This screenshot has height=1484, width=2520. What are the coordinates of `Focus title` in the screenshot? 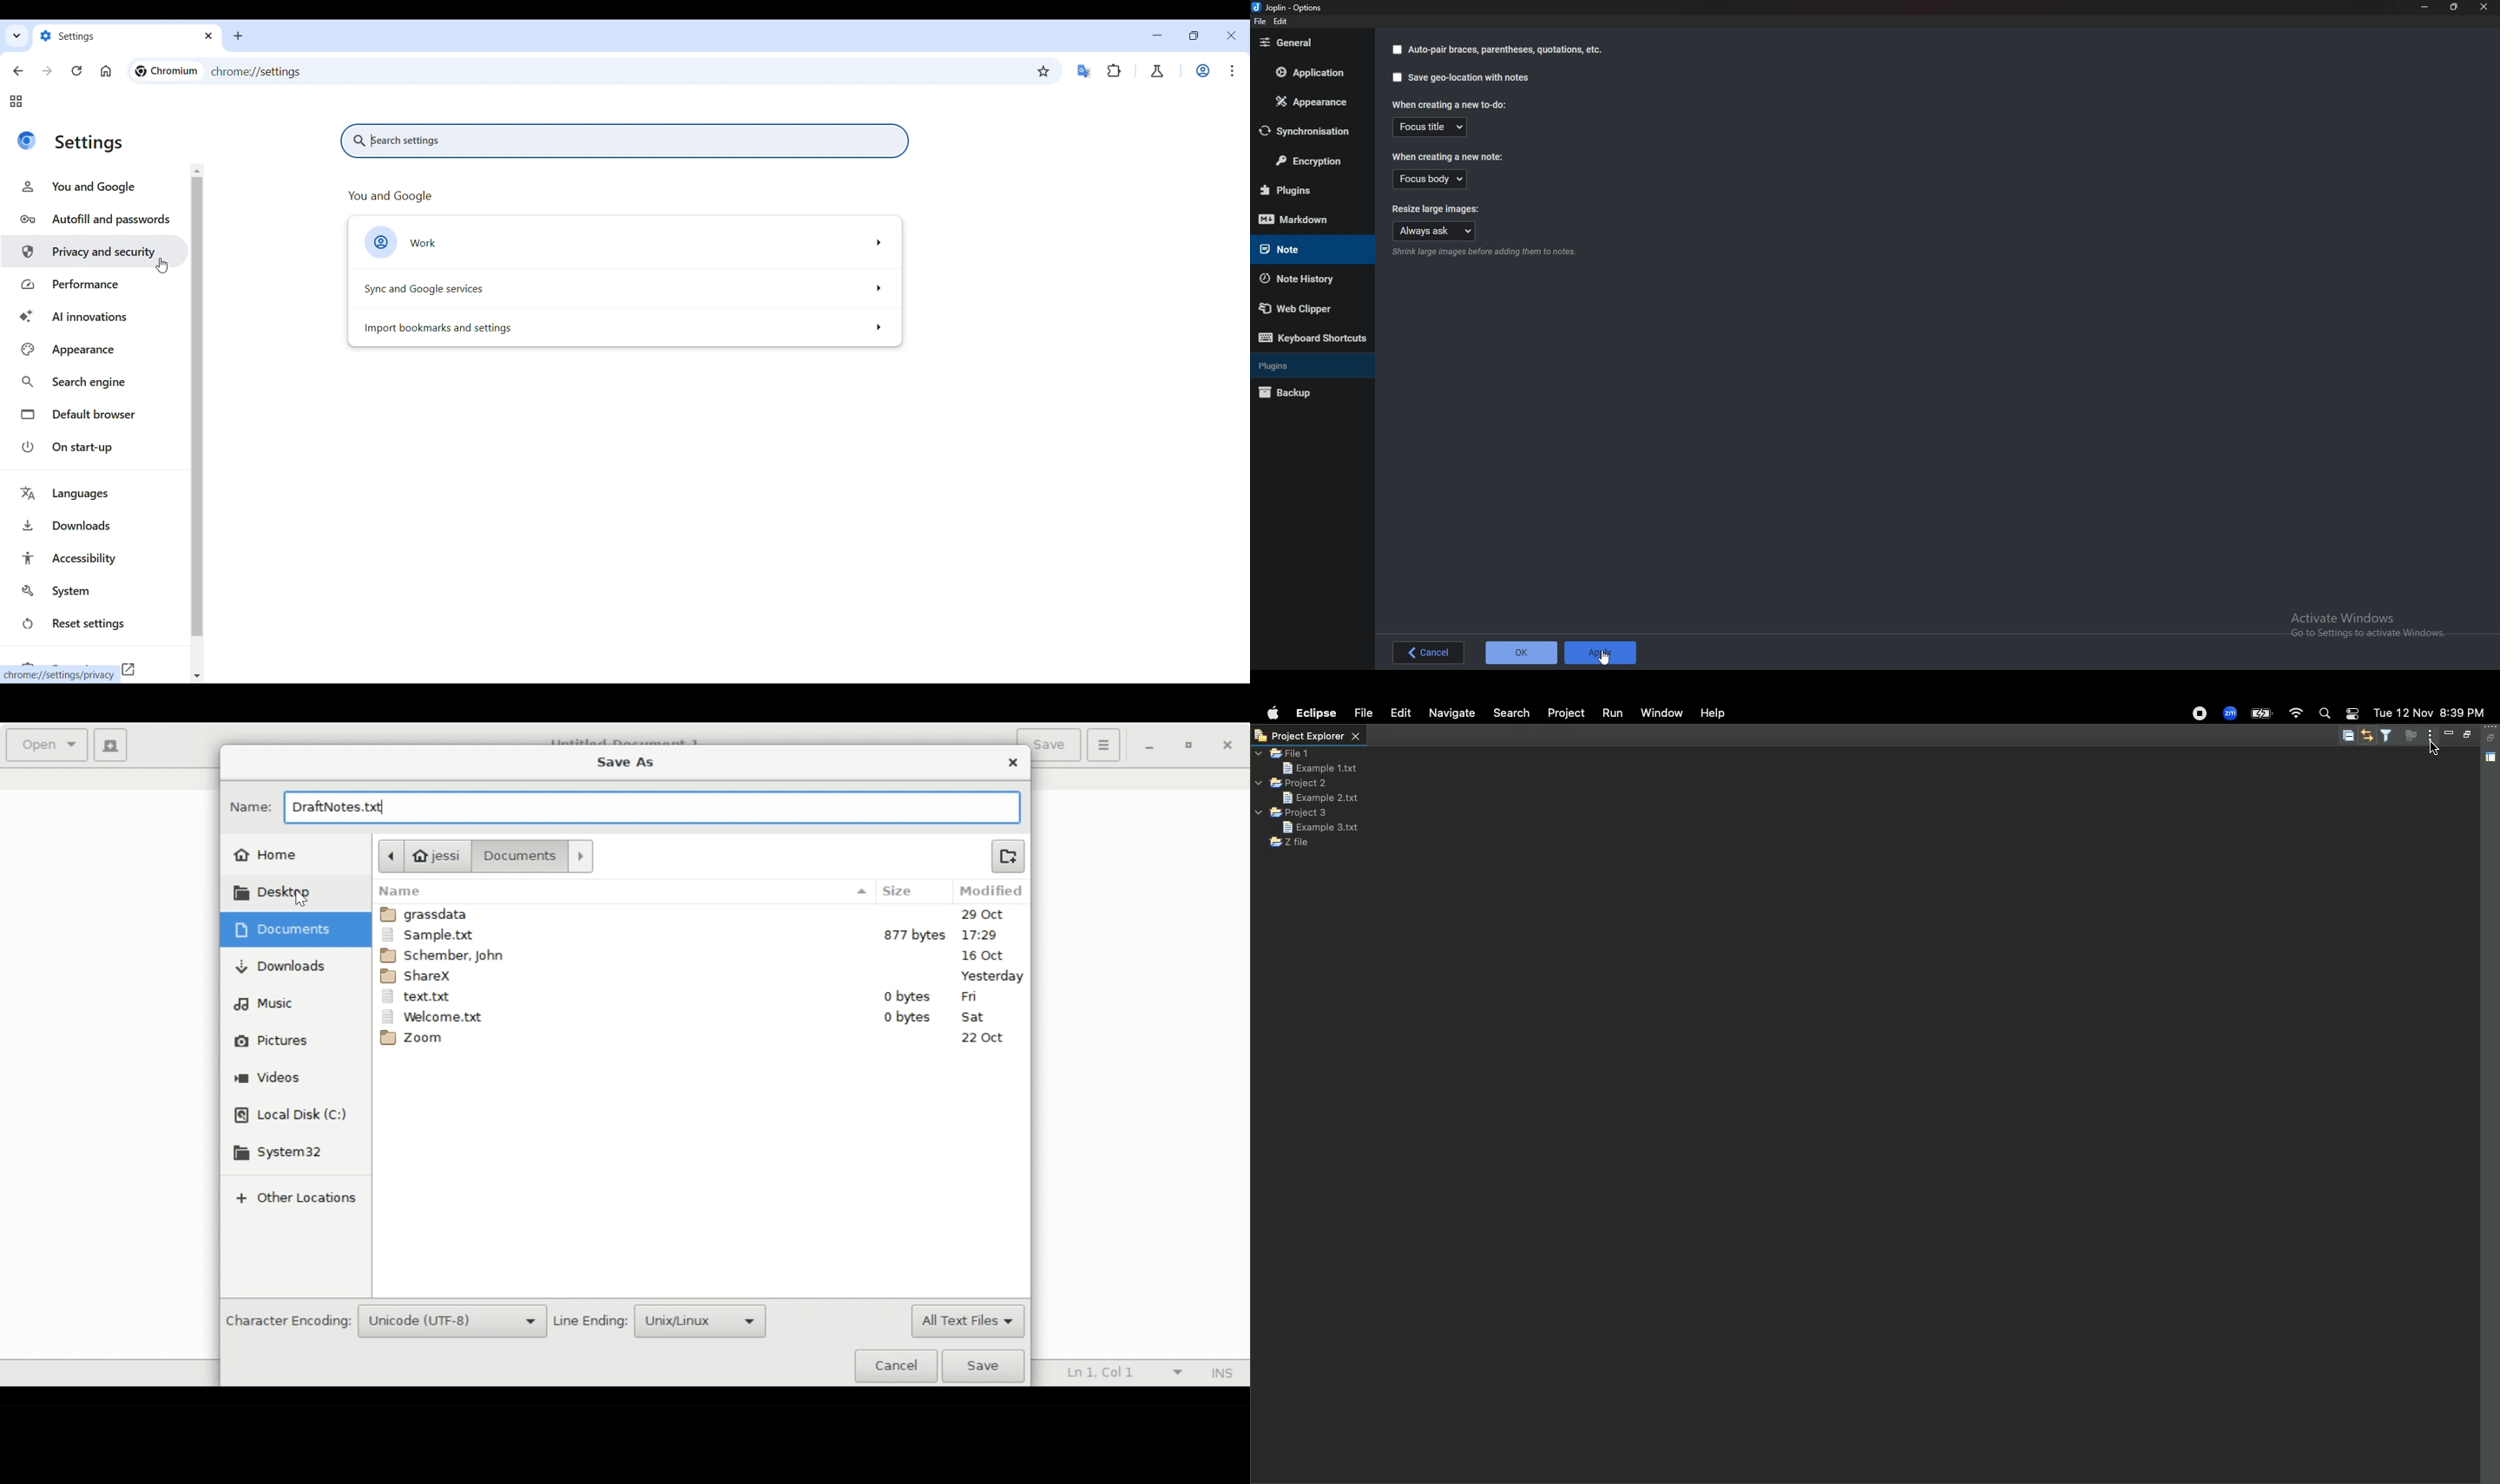 It's located at (1432, 127).